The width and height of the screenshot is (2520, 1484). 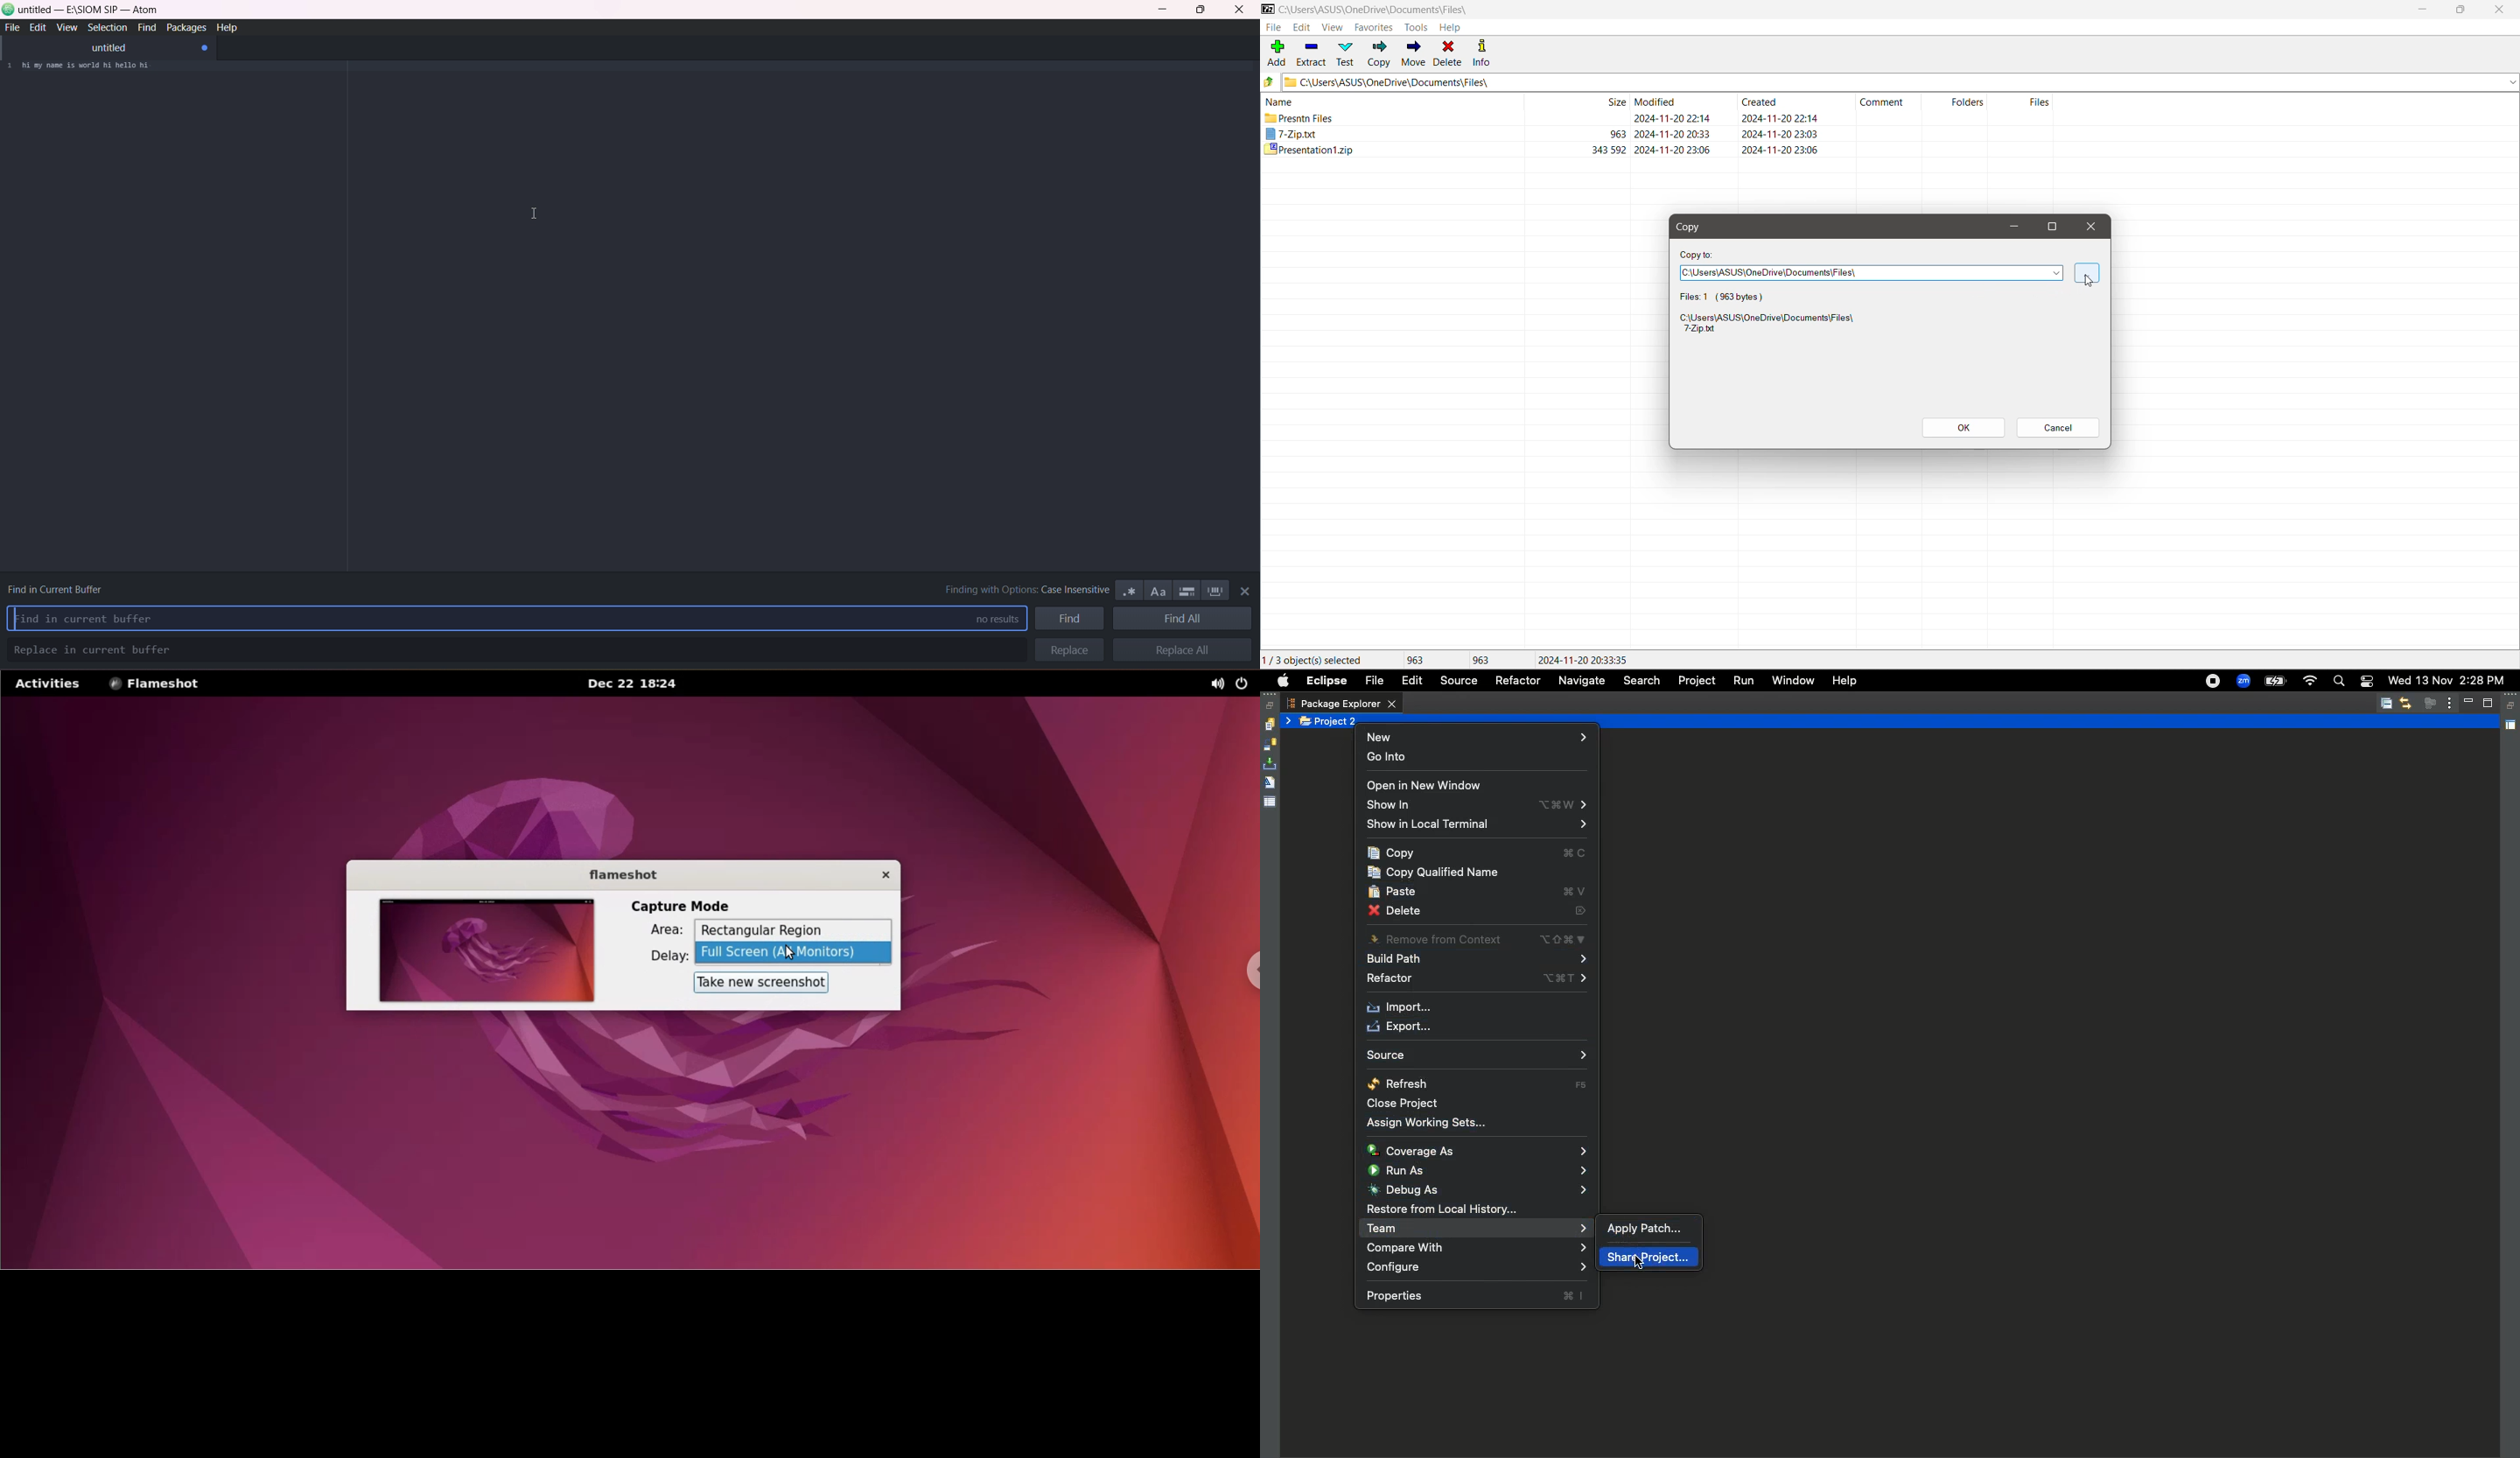 I want to click on History, so click(x=1269, y=725).